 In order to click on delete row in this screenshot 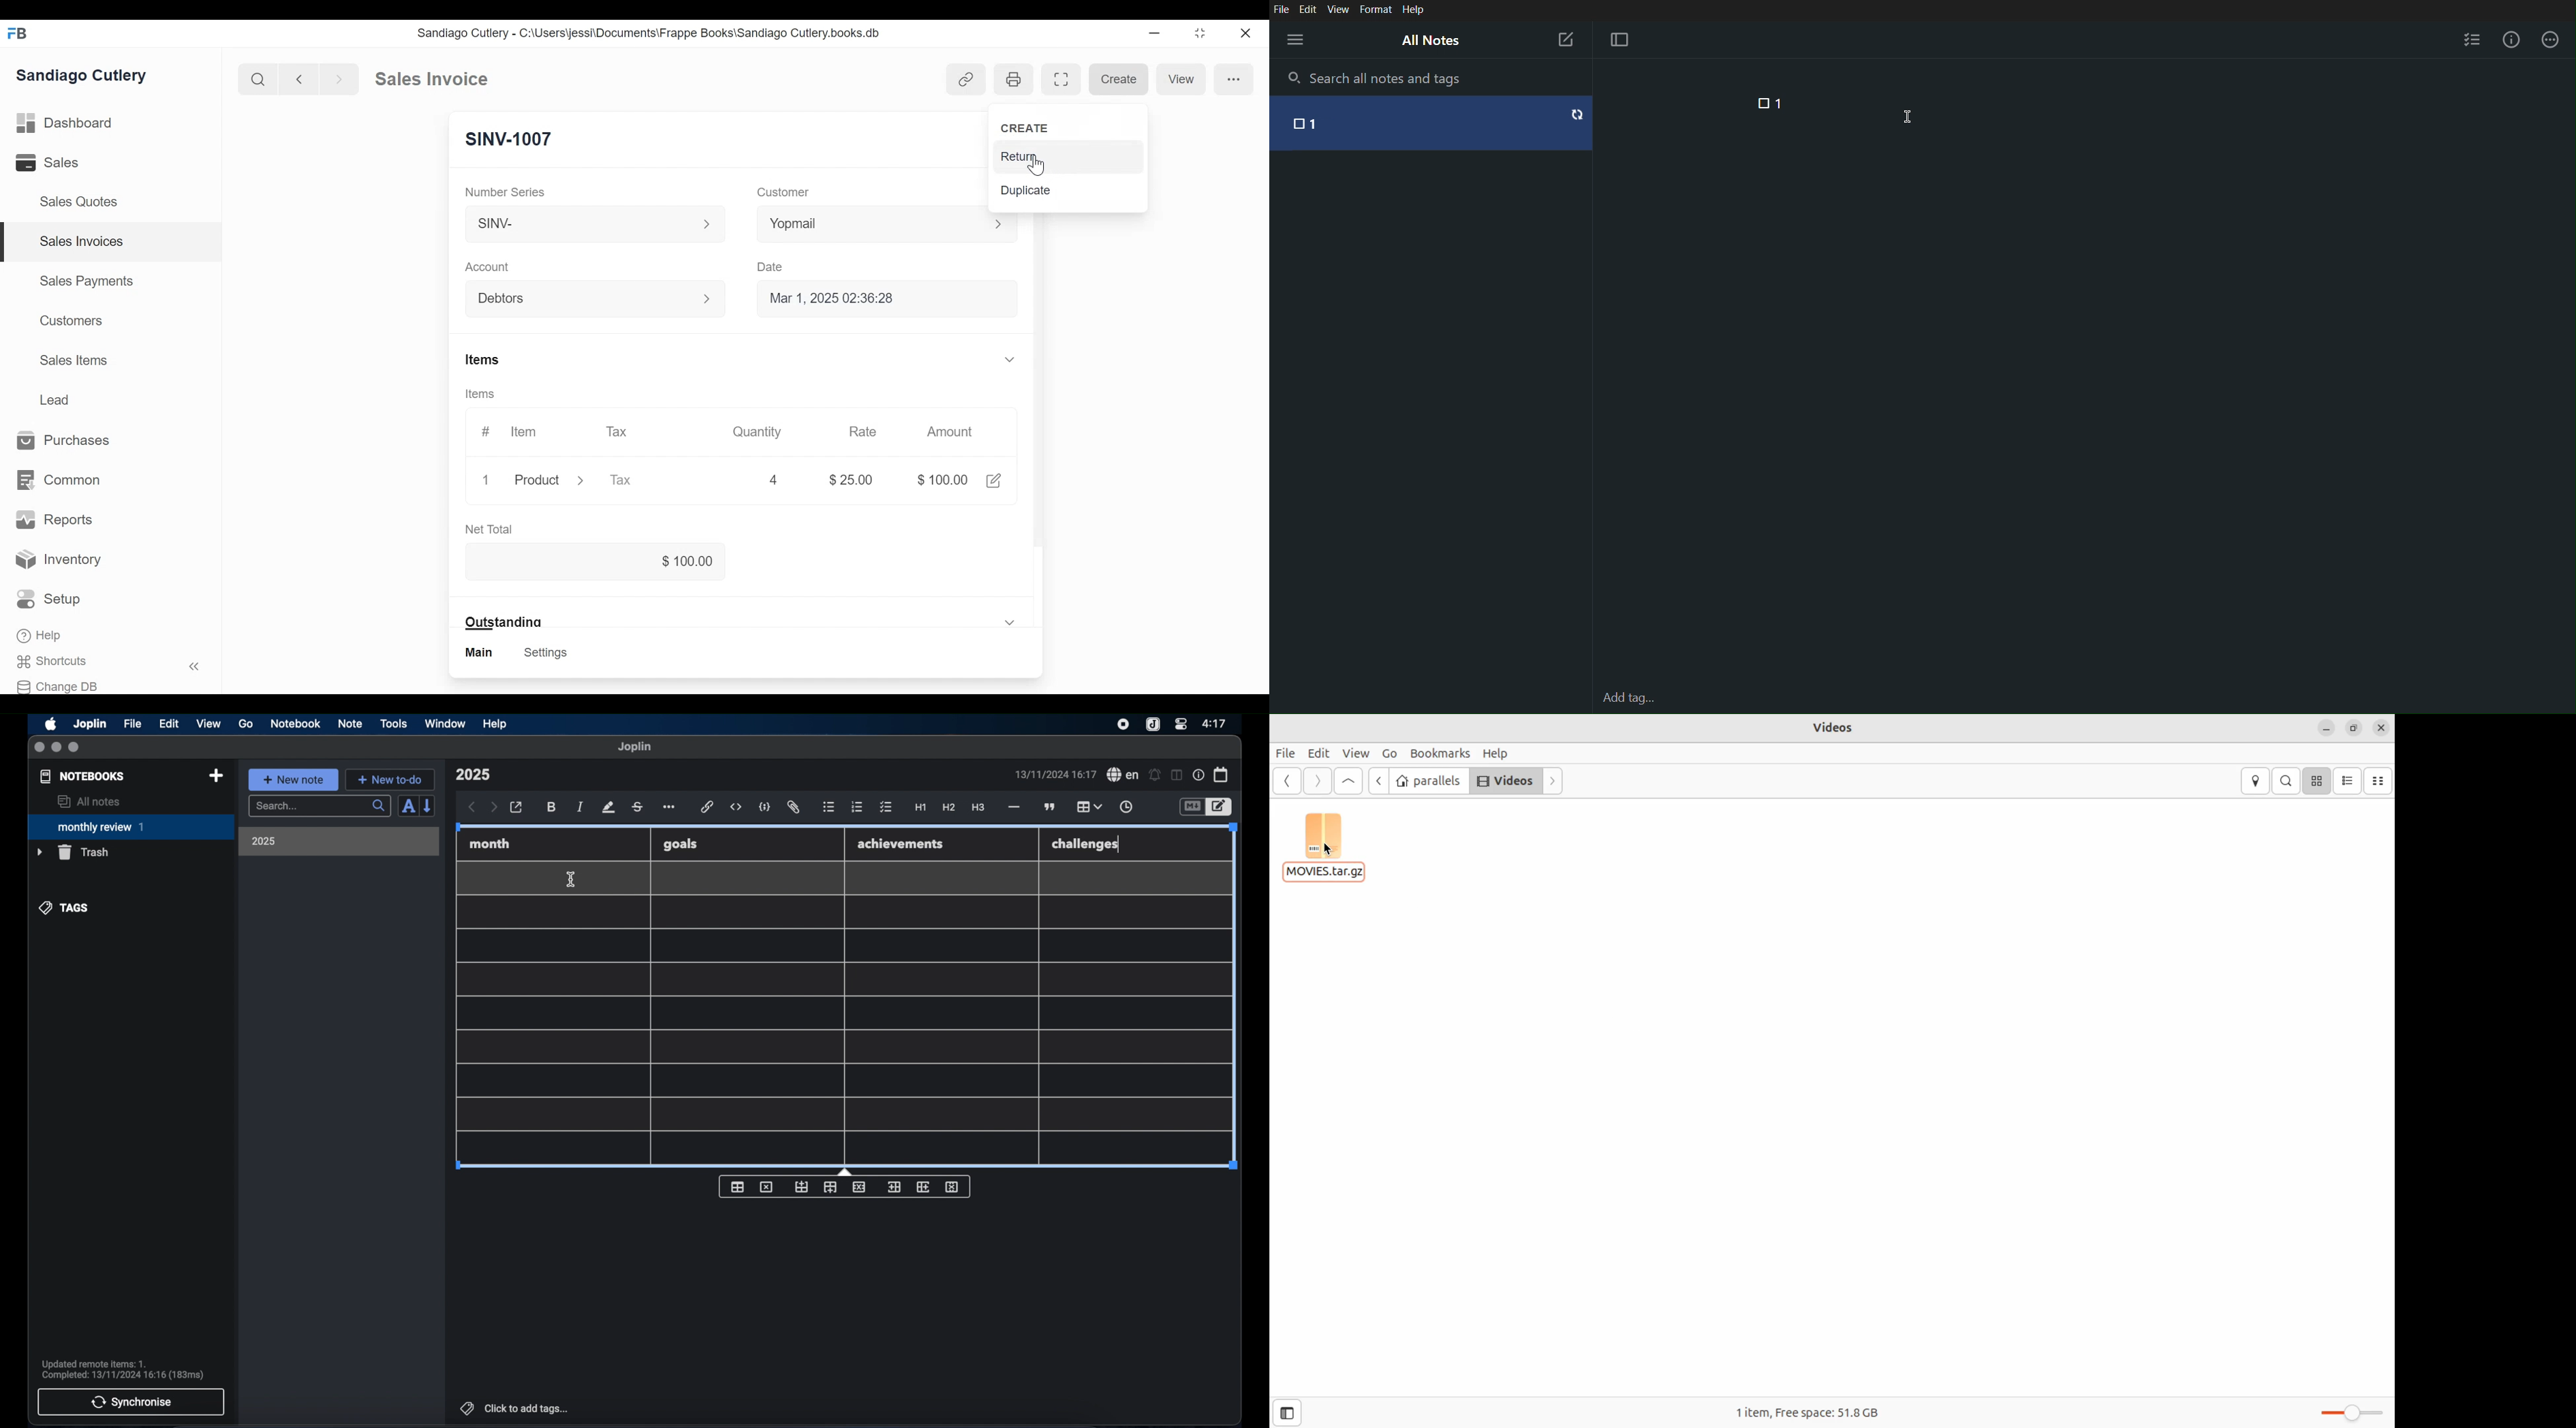, I will do `click(860, 1186)`.